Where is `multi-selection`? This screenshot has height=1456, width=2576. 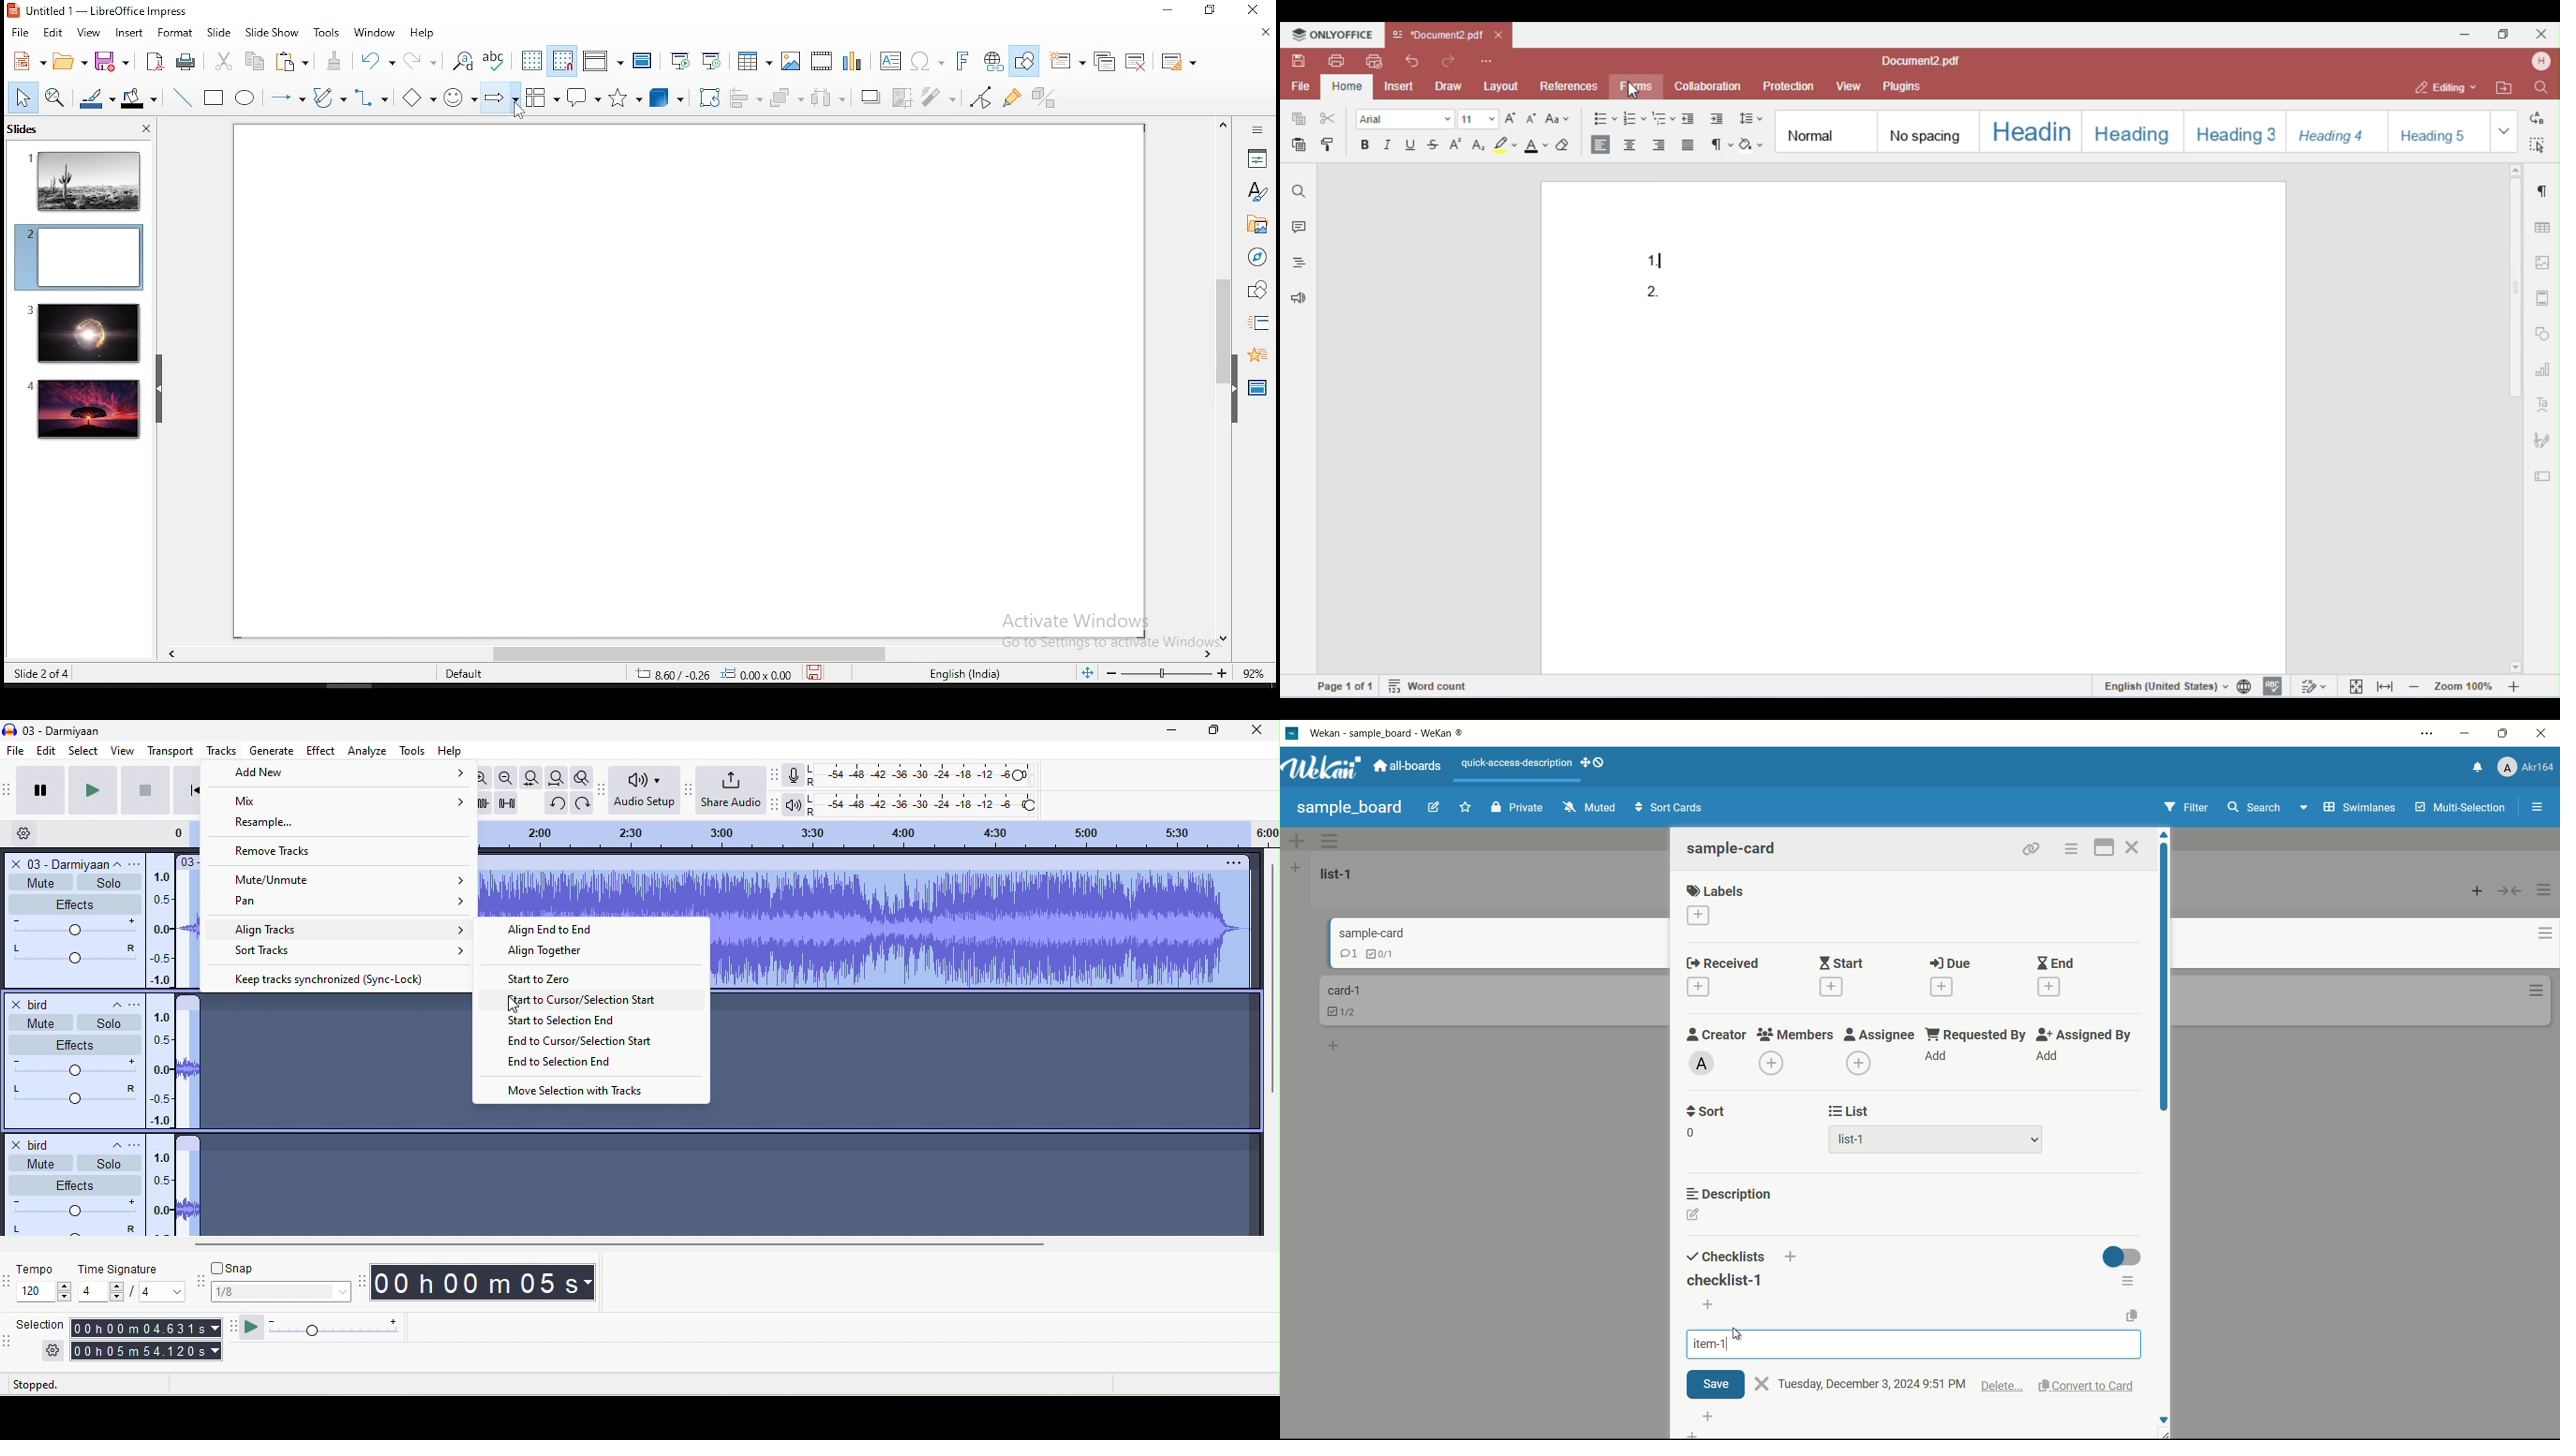
multi-selection is located at coordinates (2461, 807).